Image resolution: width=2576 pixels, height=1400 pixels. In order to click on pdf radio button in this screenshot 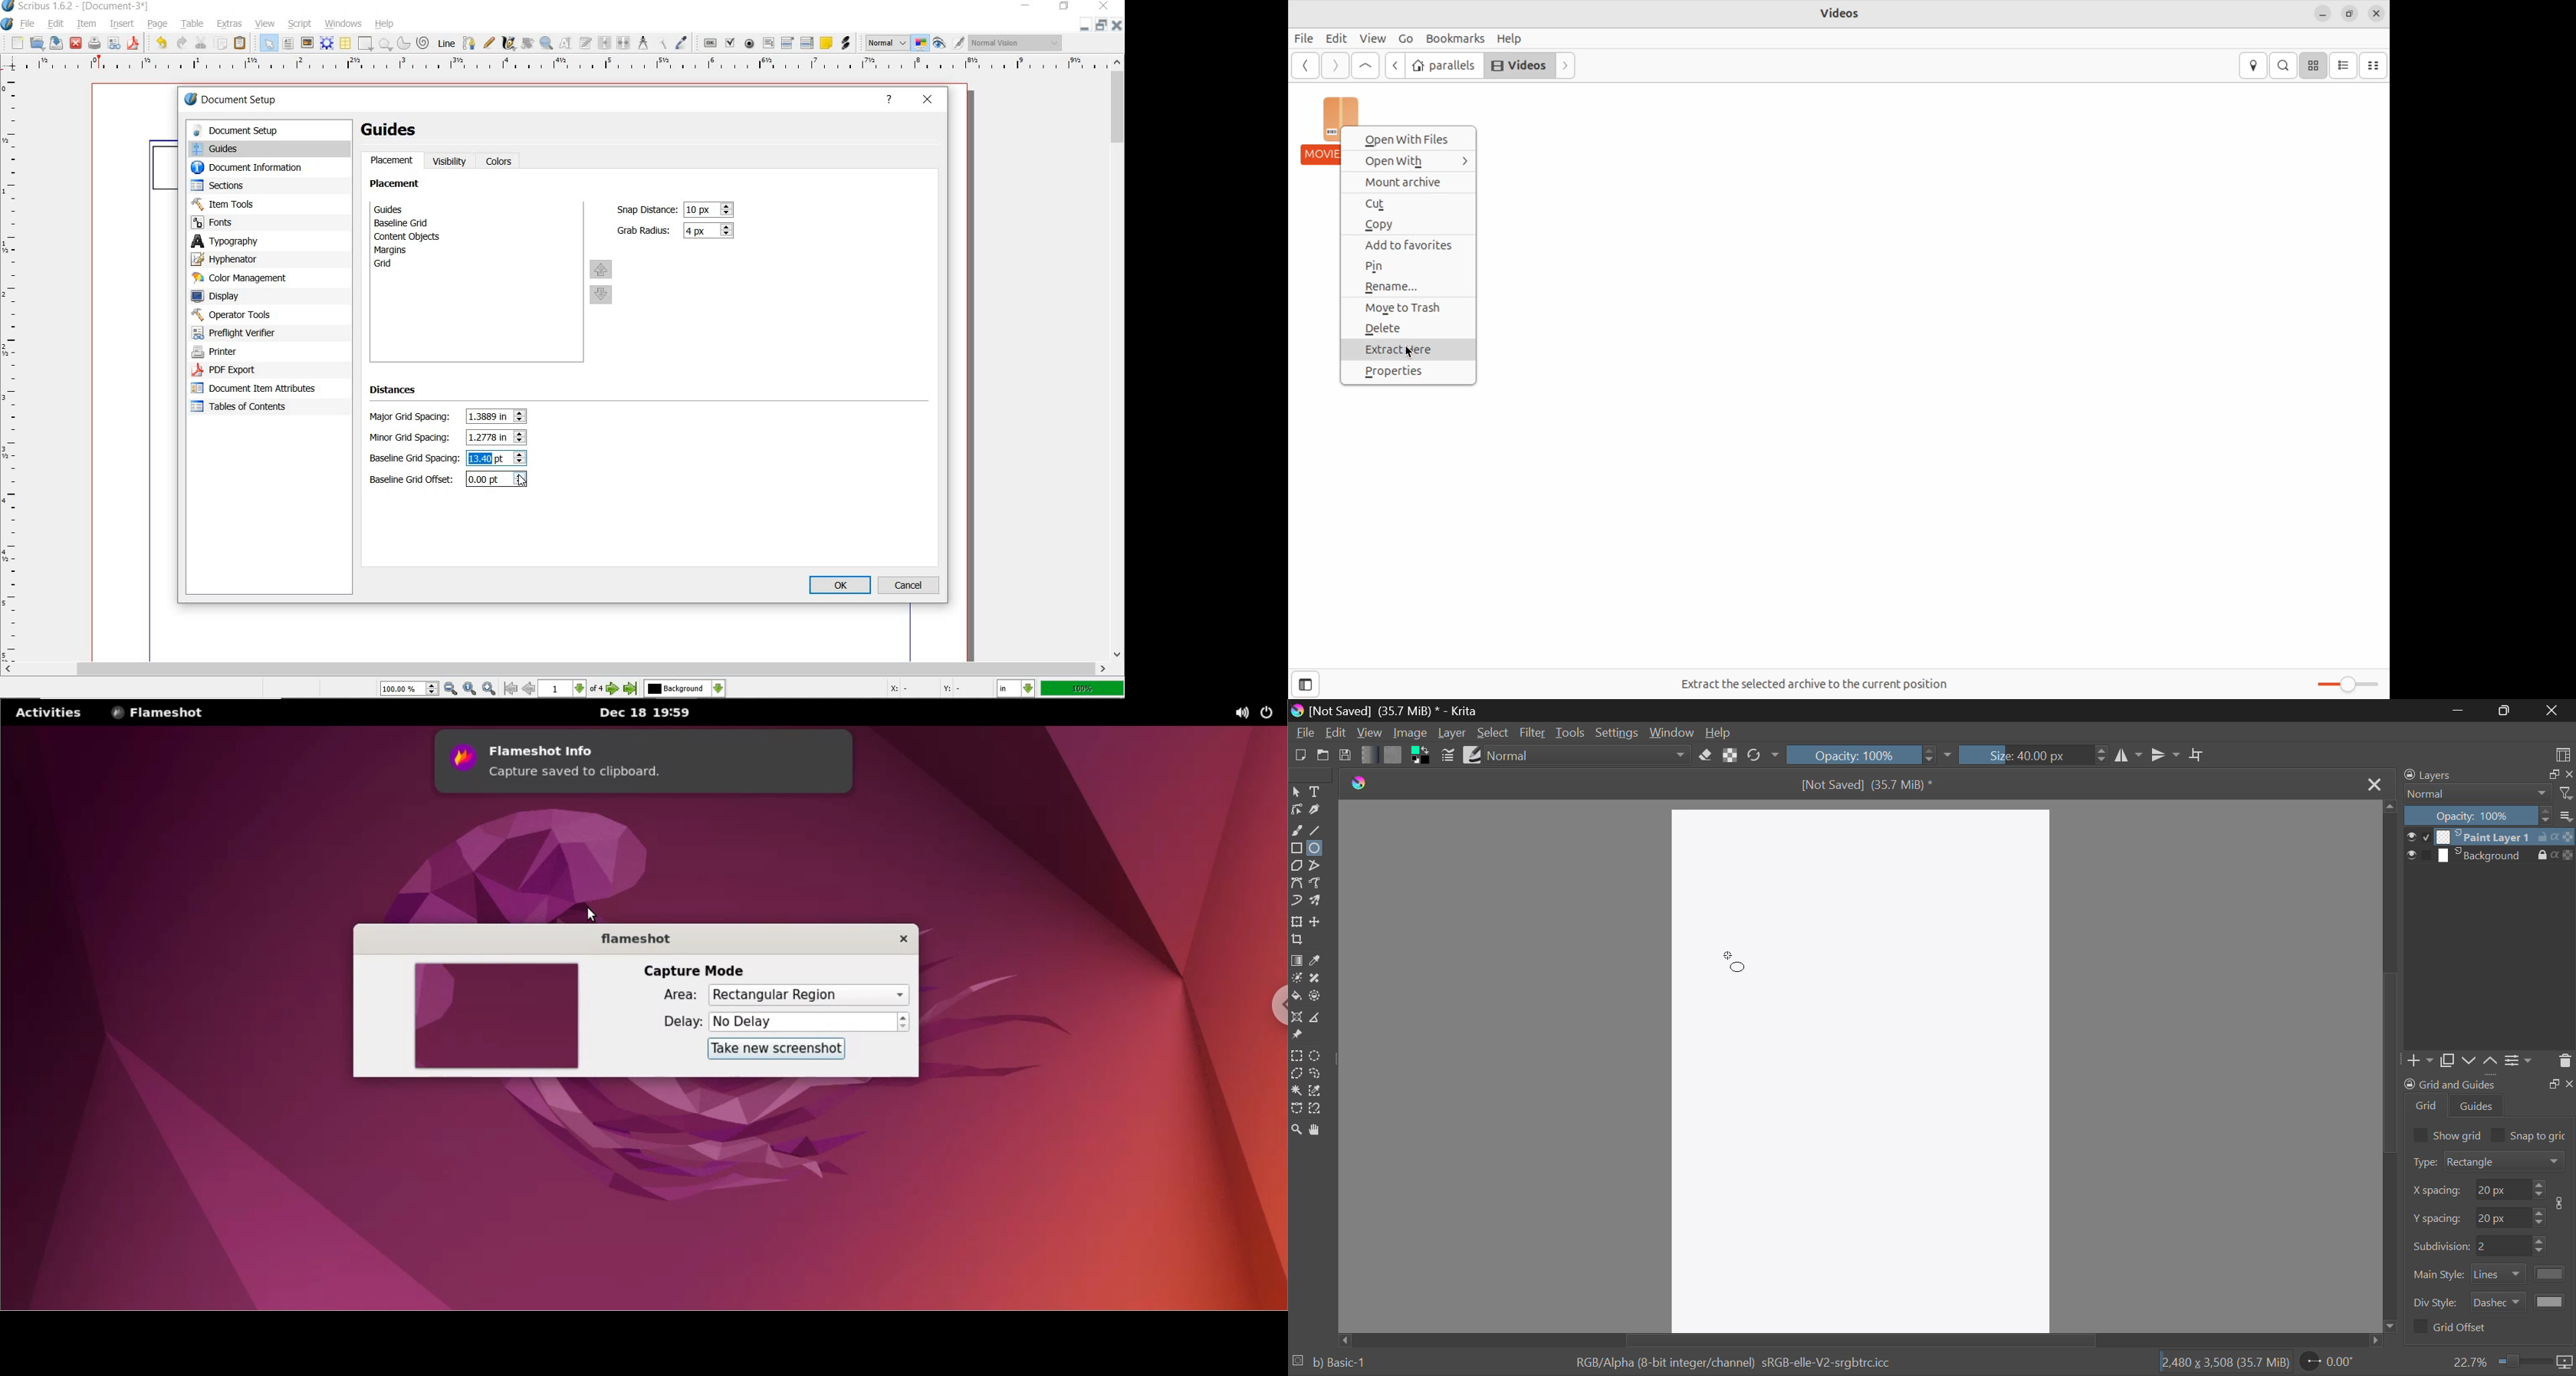, I will do `click(751, 44)`.